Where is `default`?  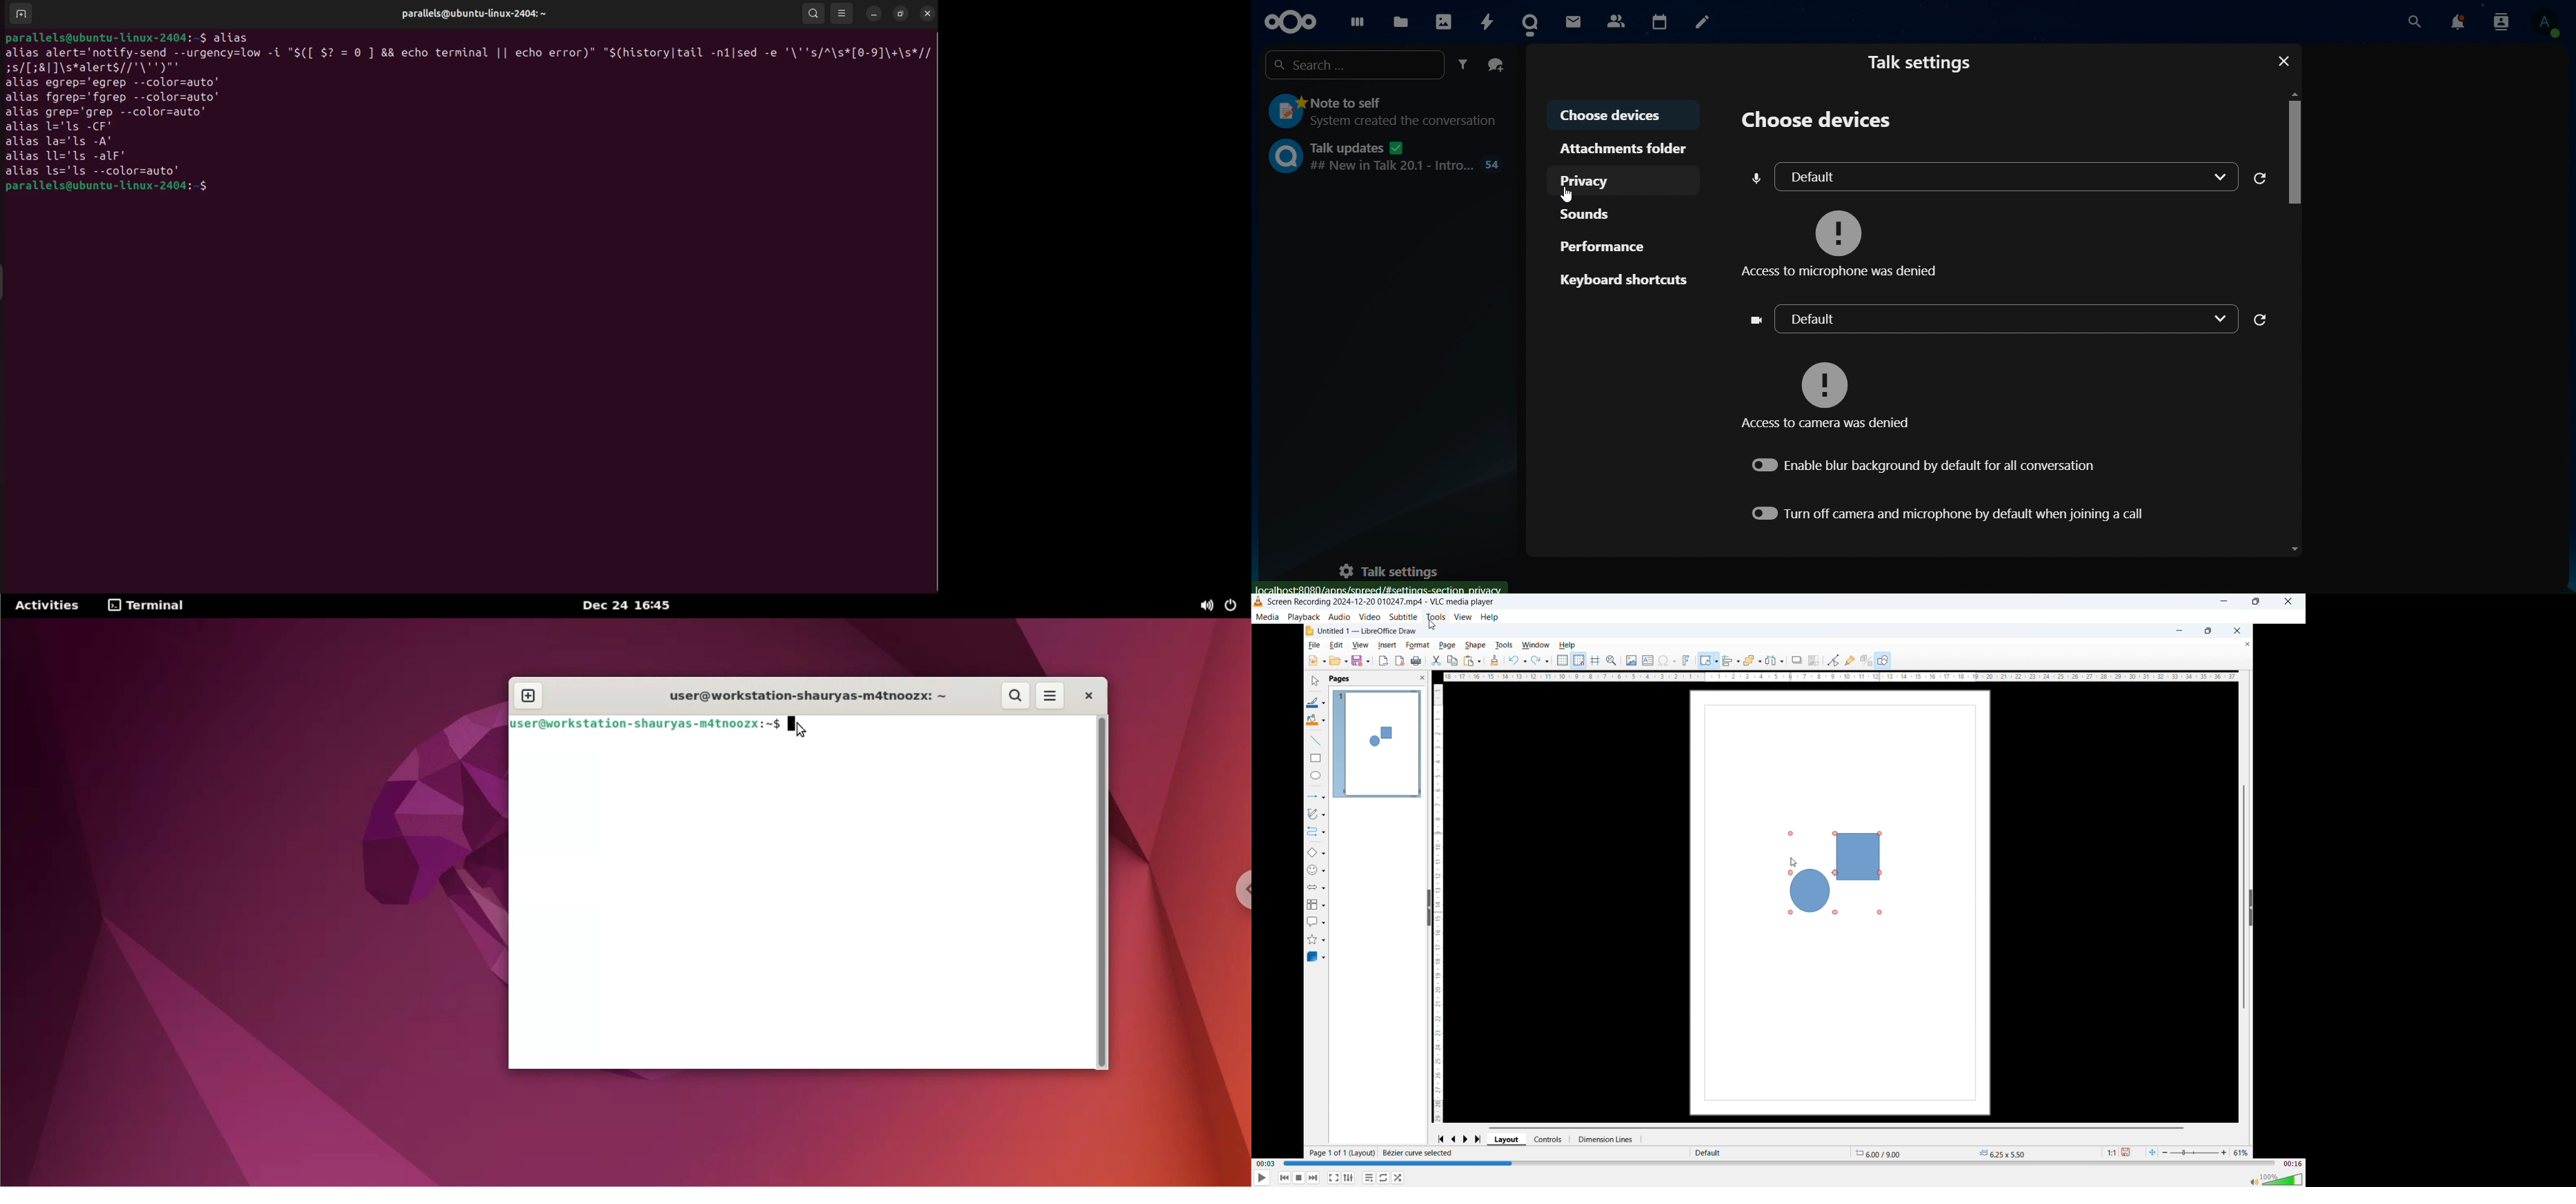 default is located at coordinates (1992, 177).